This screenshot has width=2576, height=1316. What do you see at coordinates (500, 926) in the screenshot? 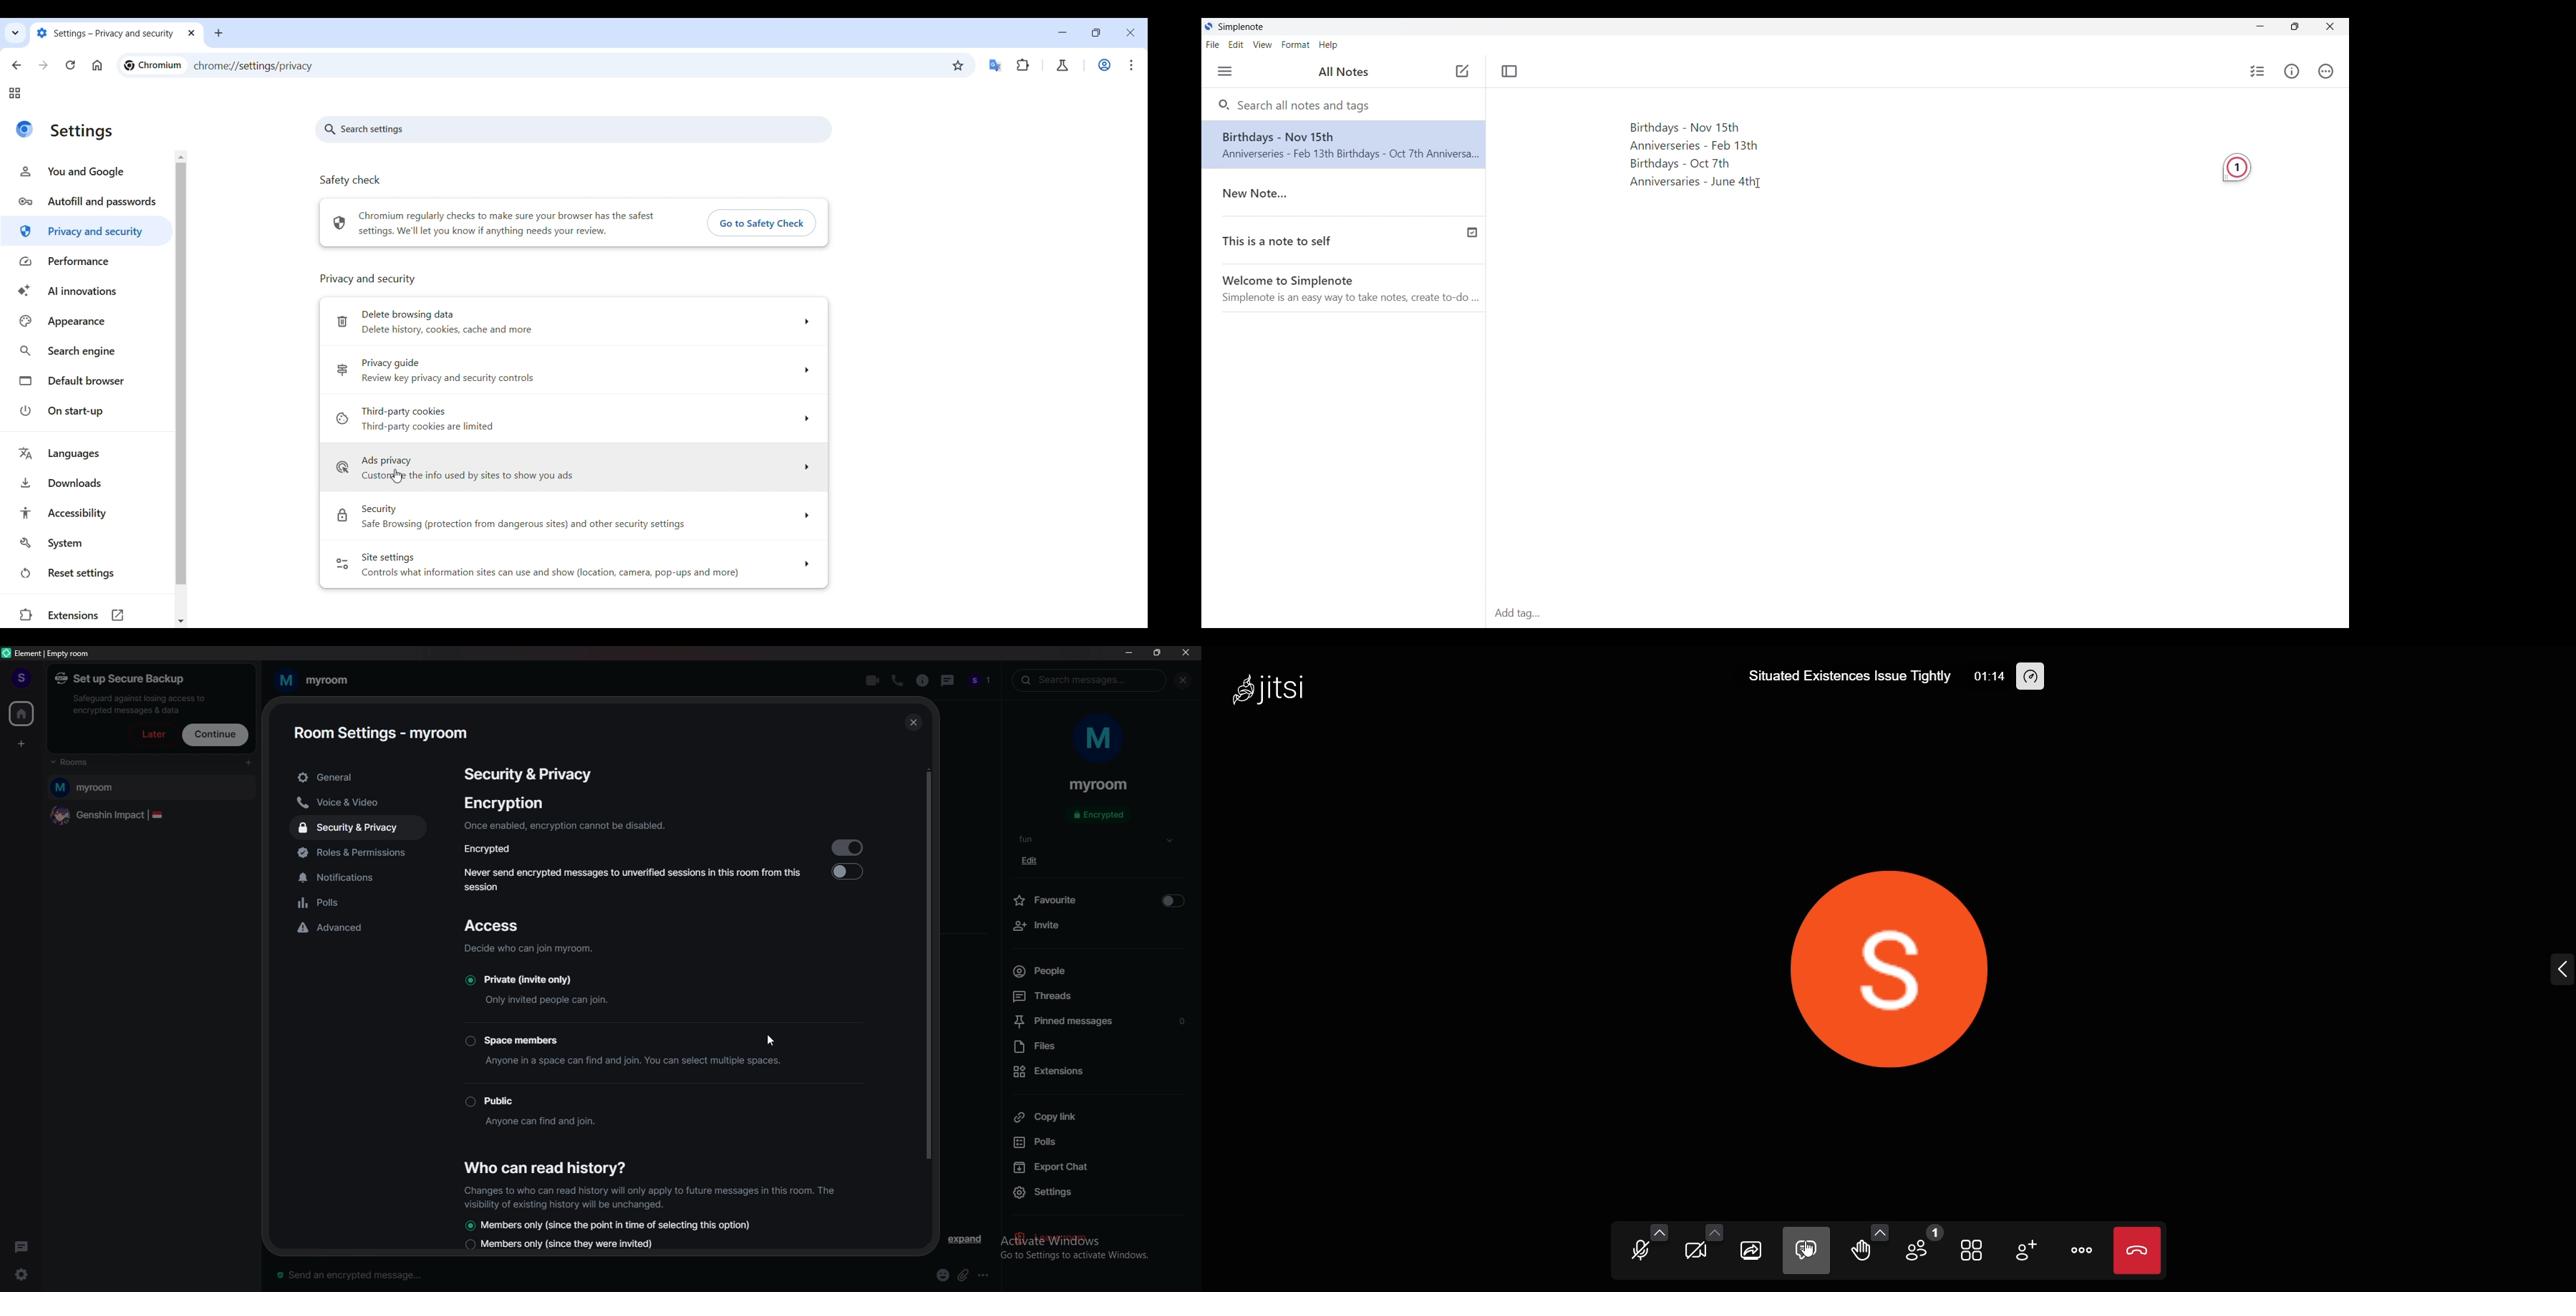
I see `access` at bounding box center [500, 926].